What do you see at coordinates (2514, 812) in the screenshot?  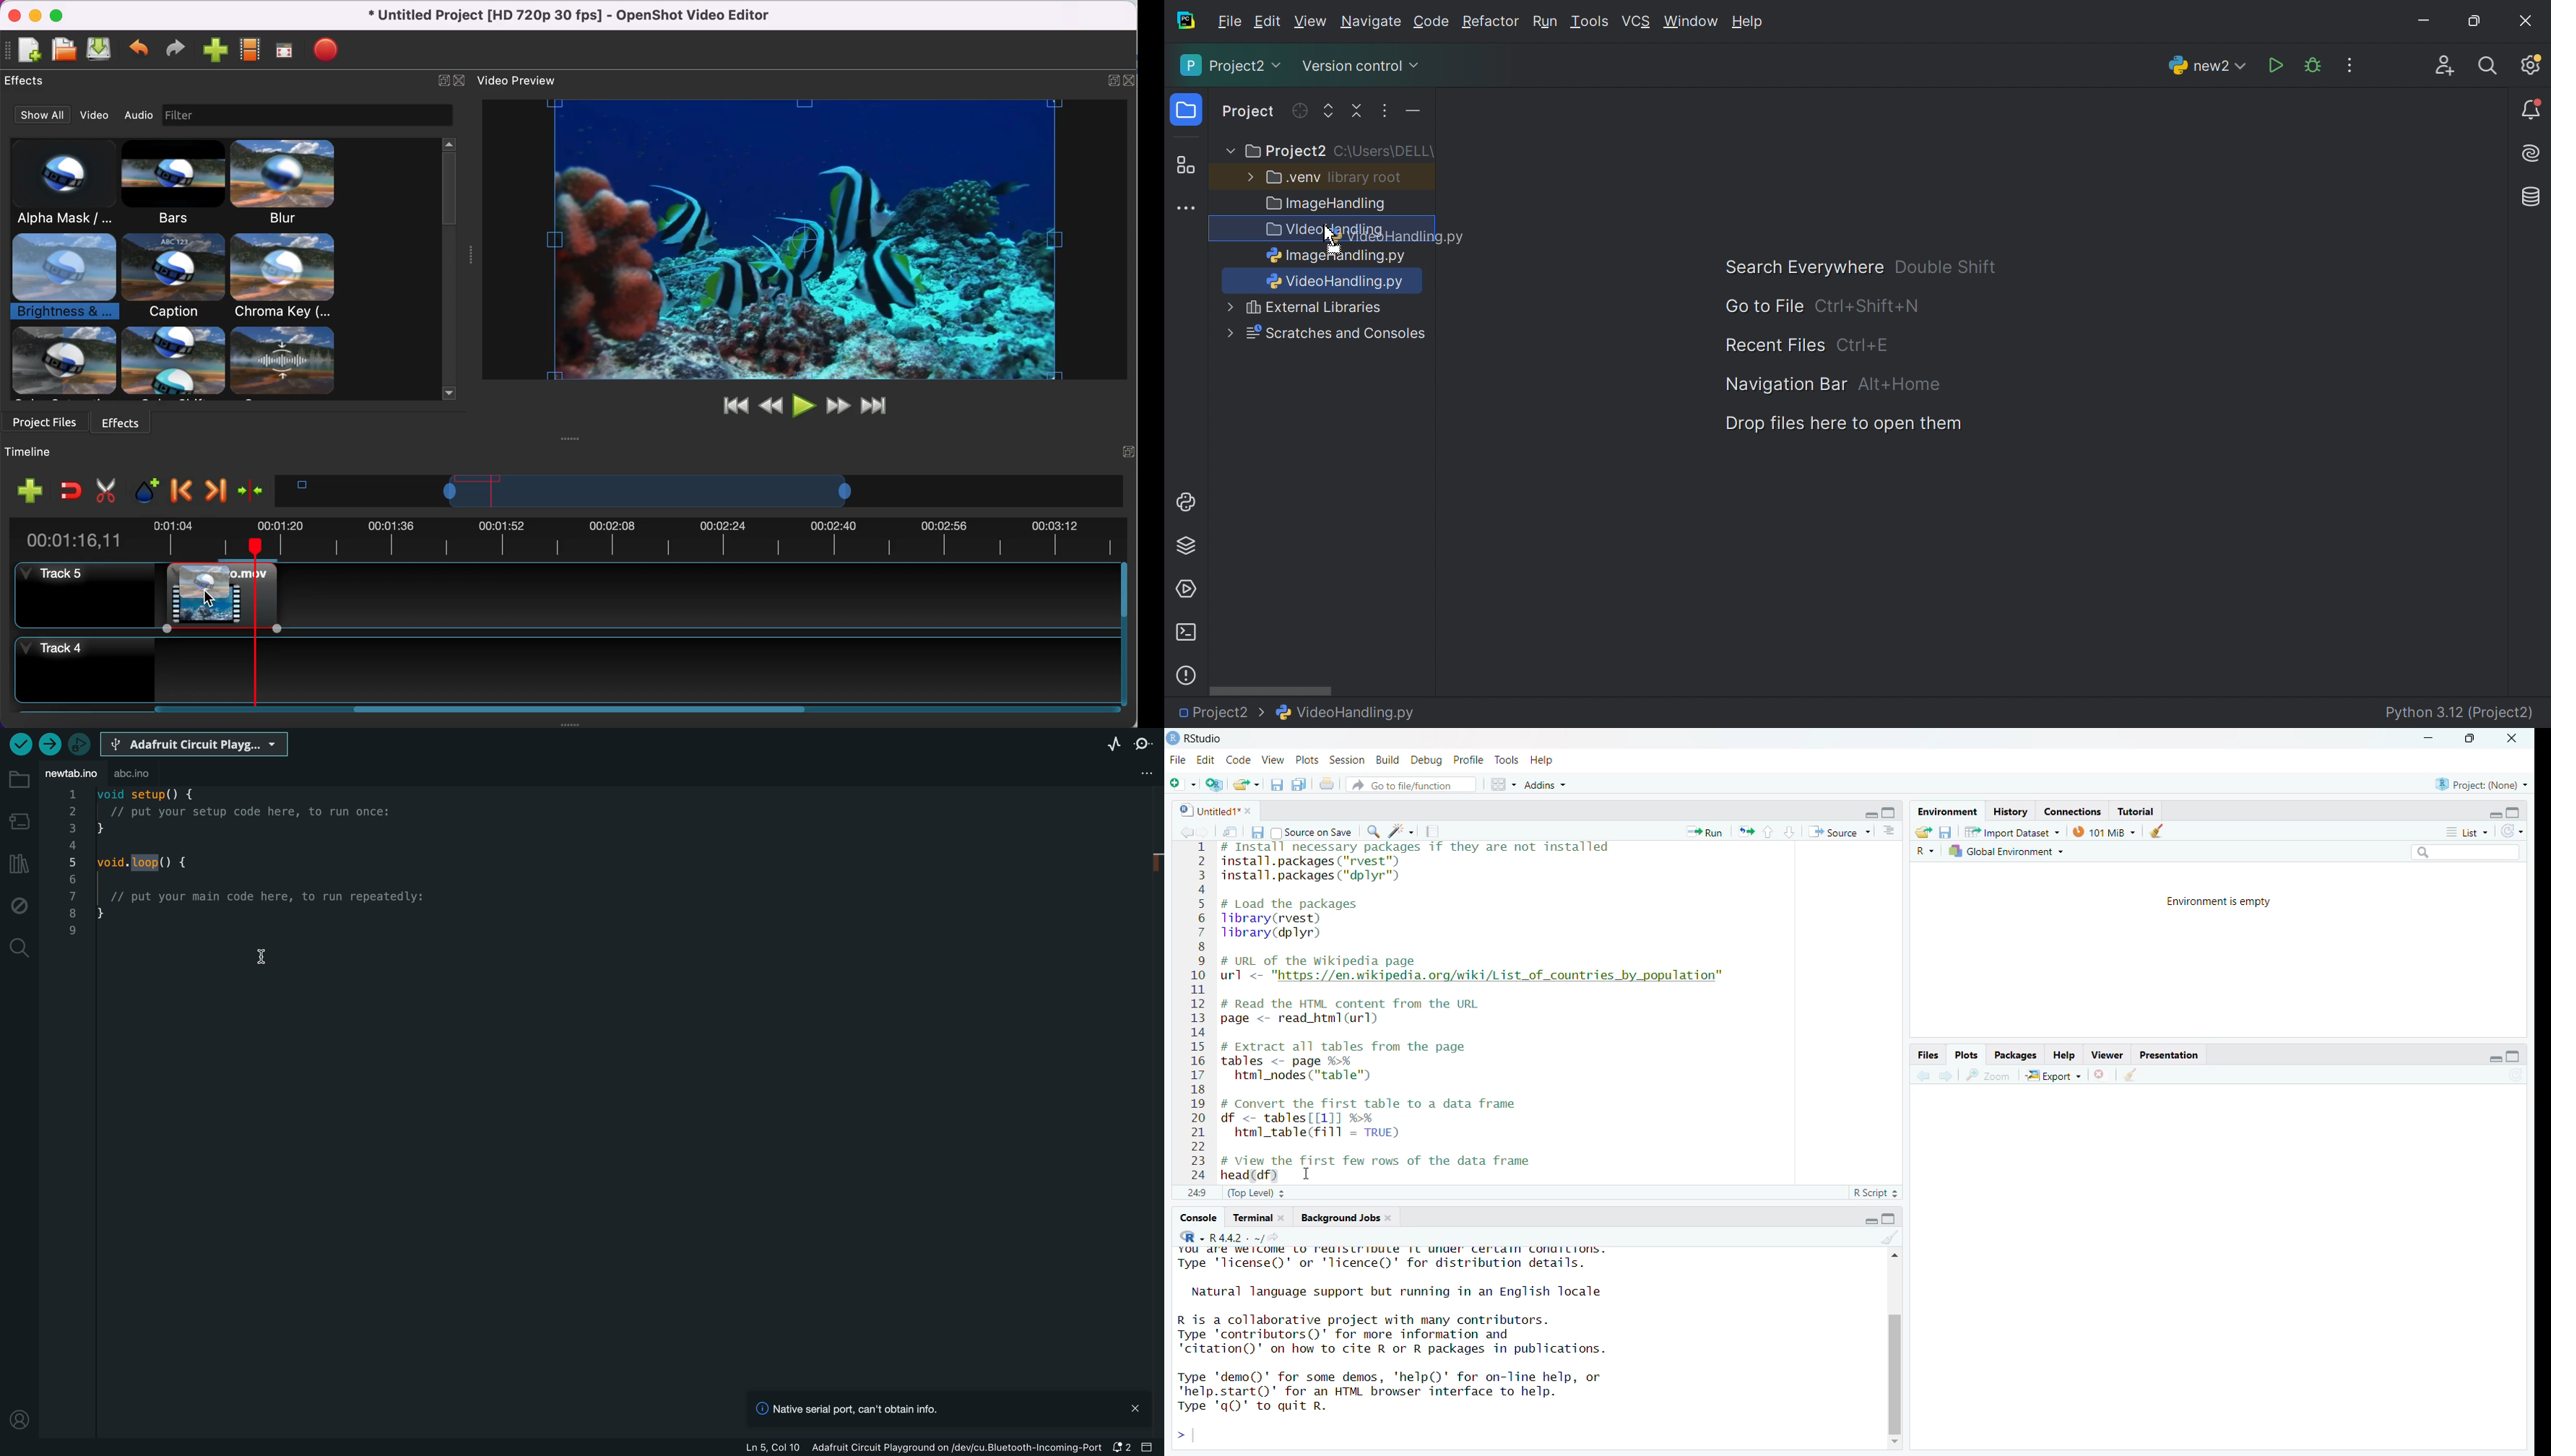 I see `maximize` at bounding box center [2514, 812].